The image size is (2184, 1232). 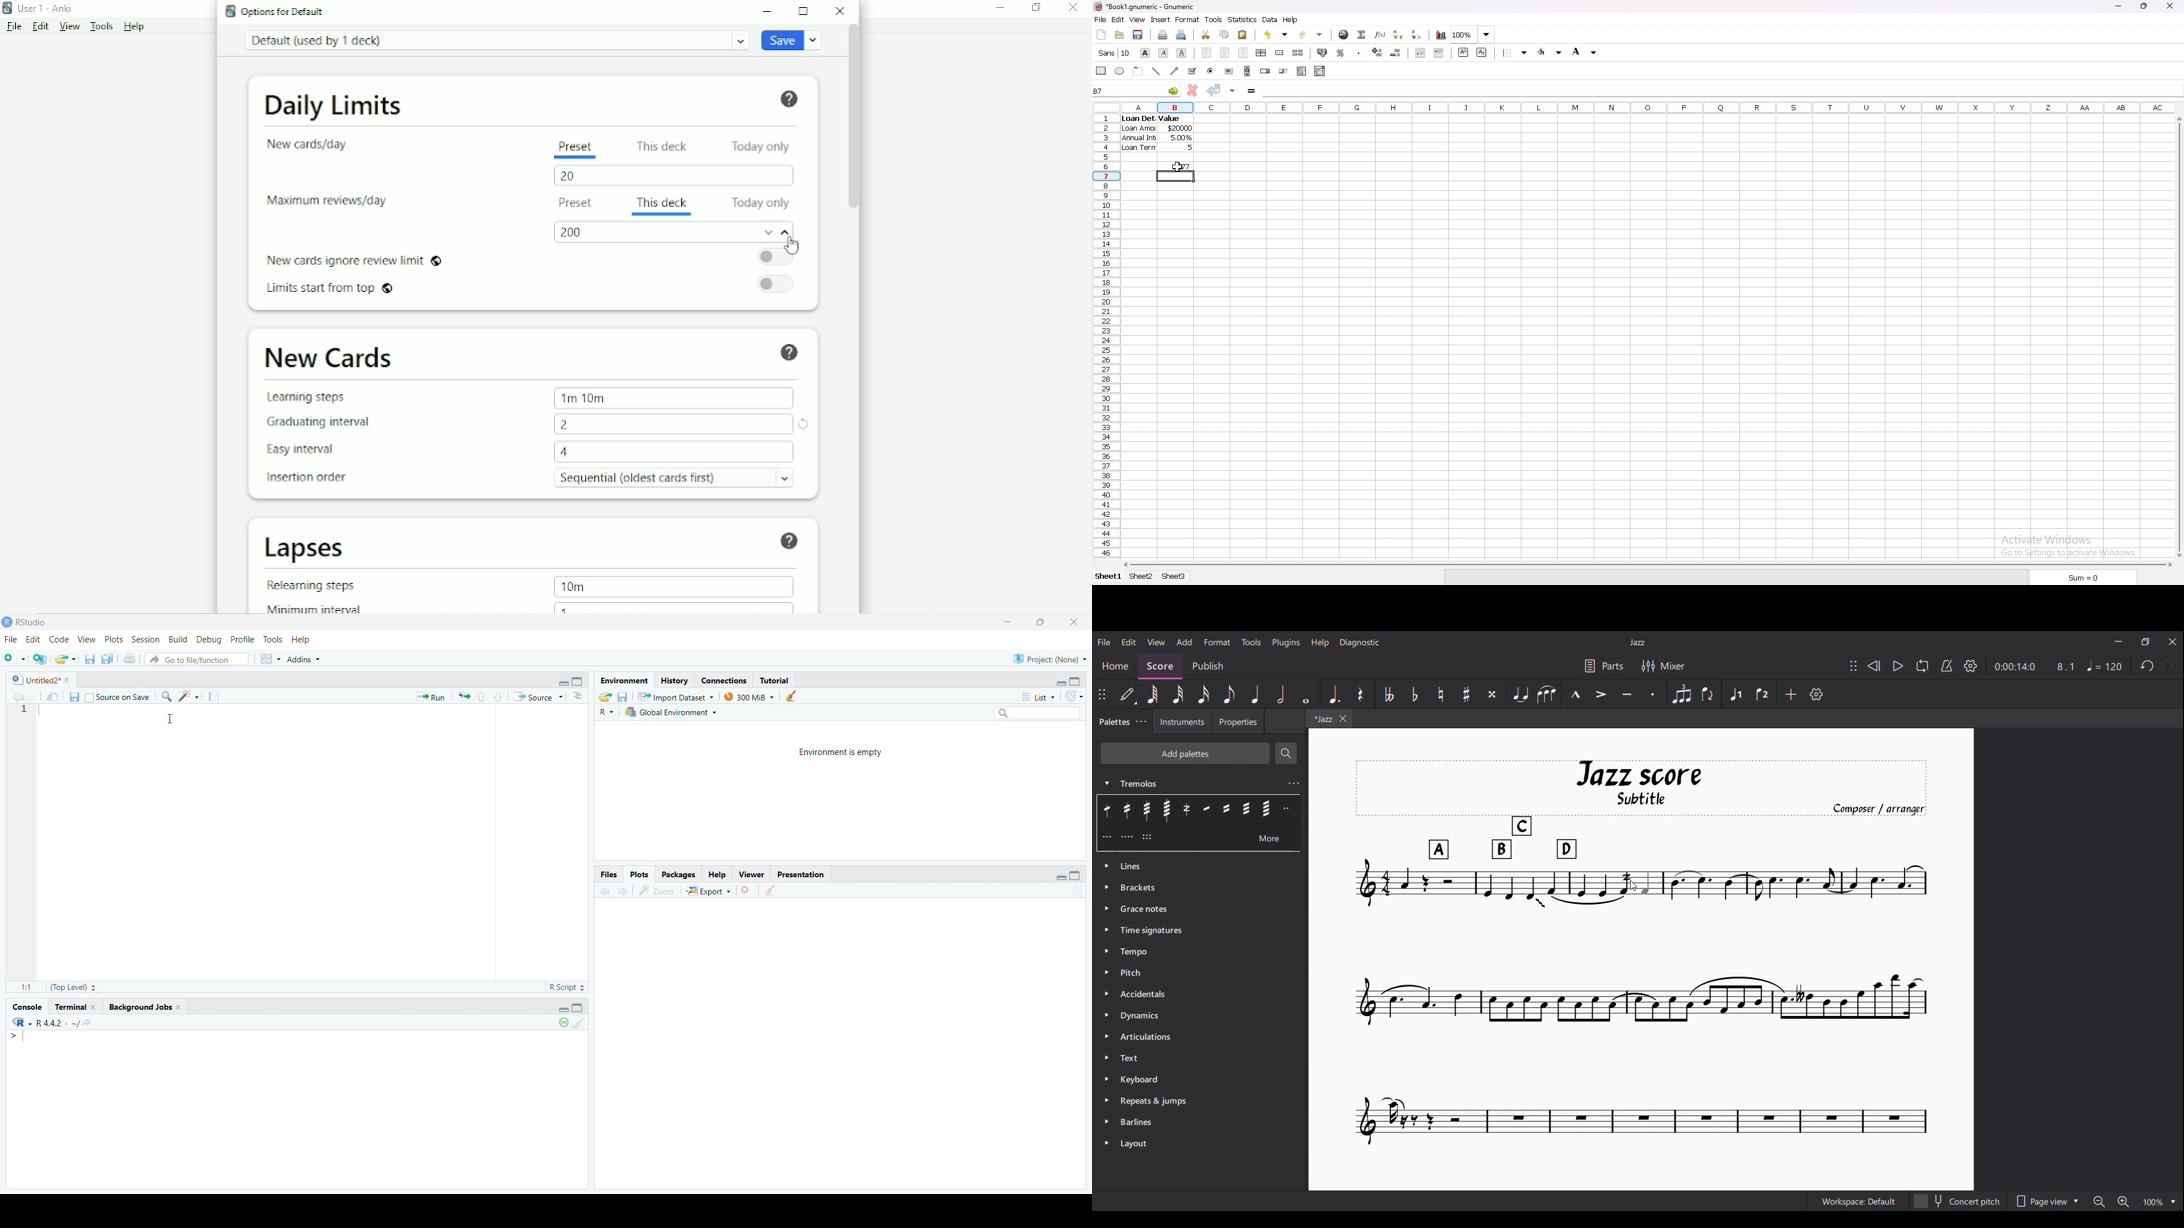 What do you see at coordinates (171, 720) in the screenshot?
I see `cursor` at bounding box center [171, 720].